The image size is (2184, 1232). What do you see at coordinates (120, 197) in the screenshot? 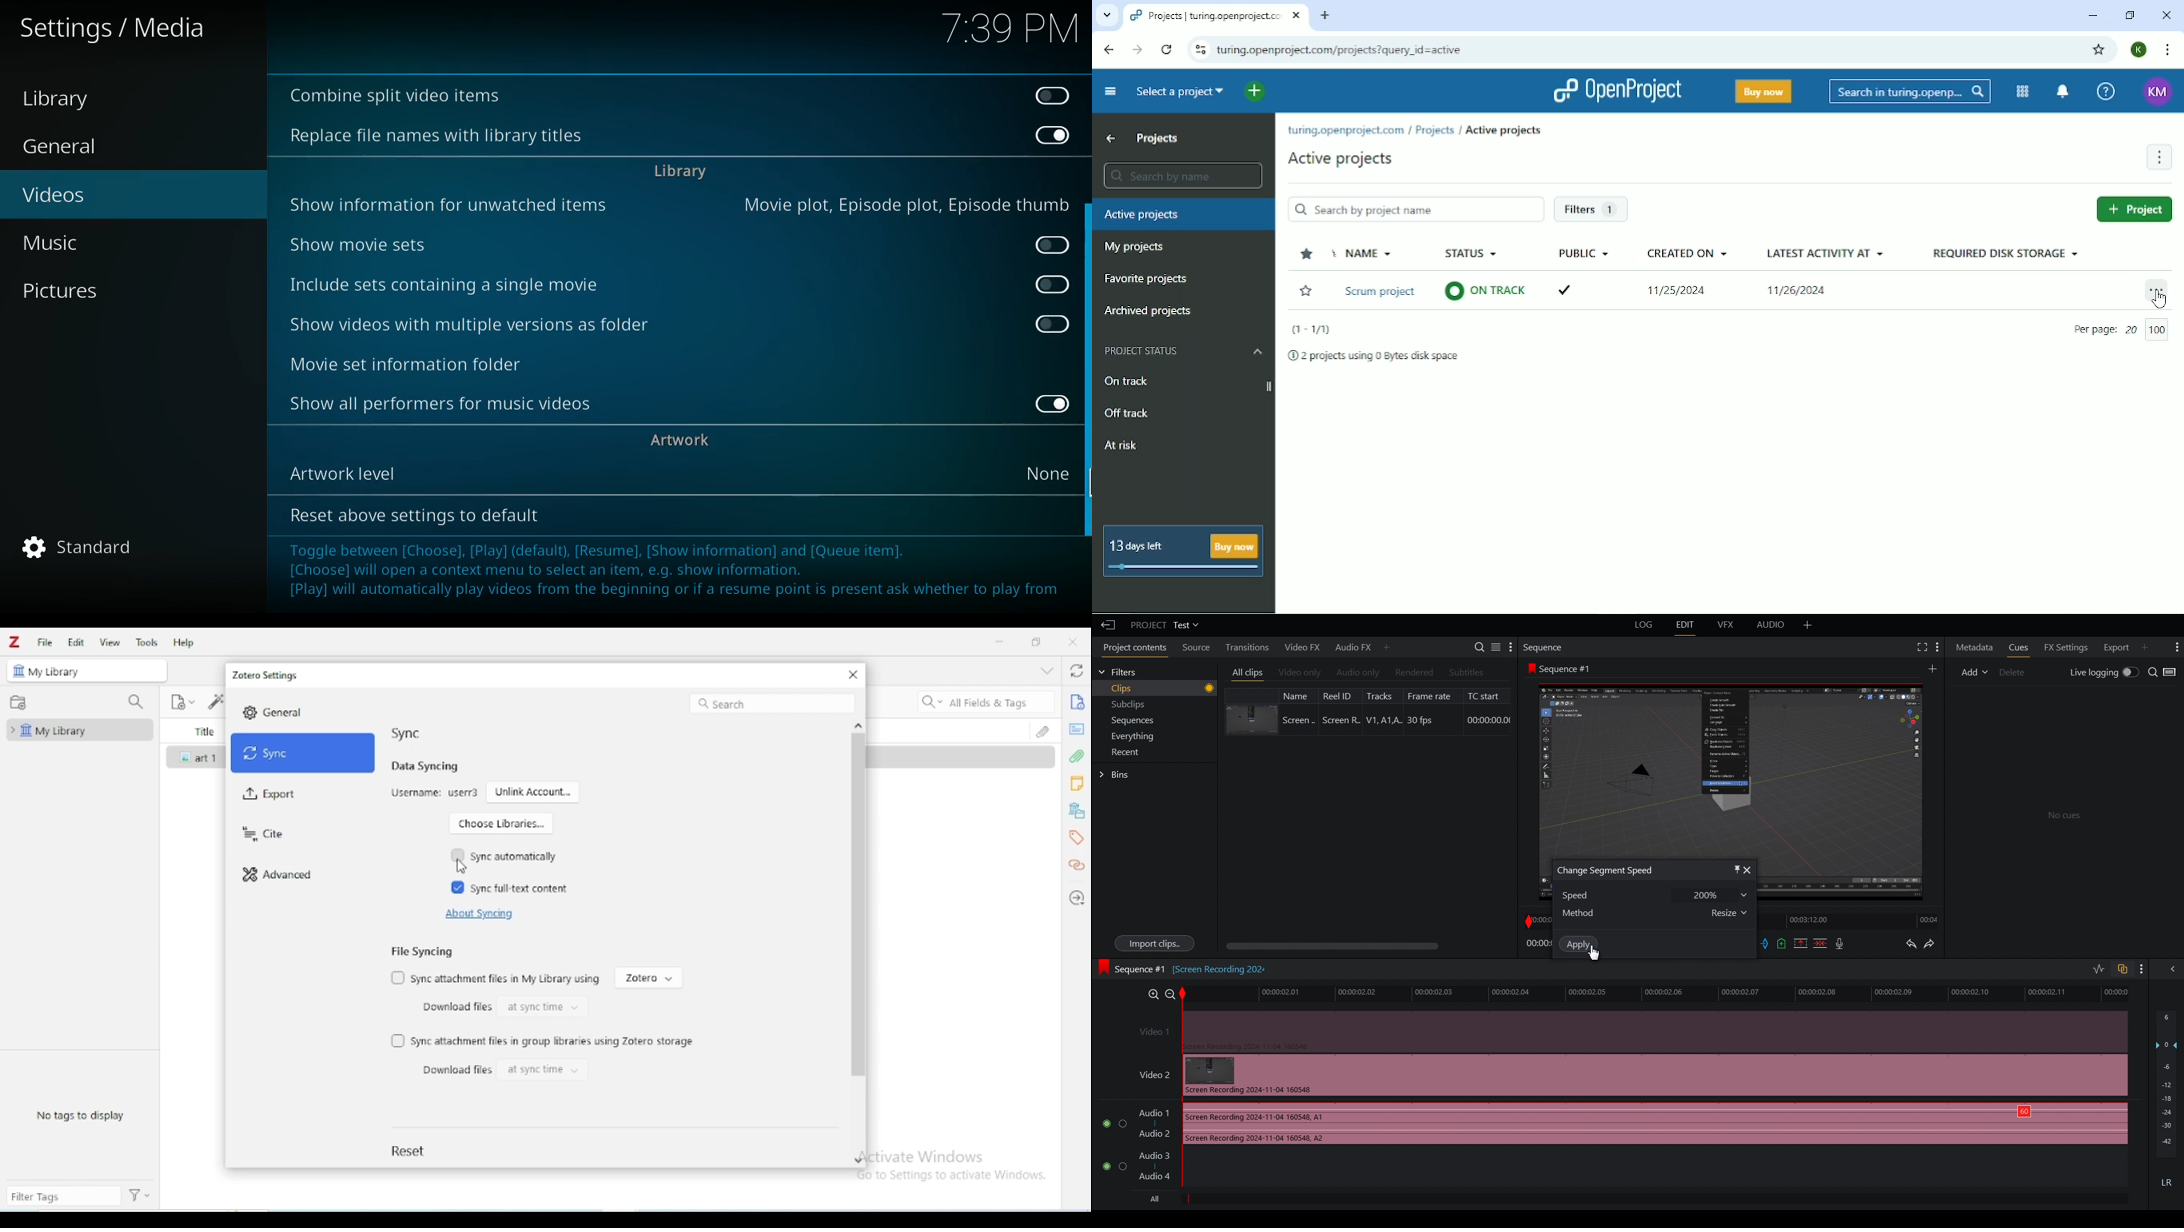
I see `videos` at bounding box center [120, 197].